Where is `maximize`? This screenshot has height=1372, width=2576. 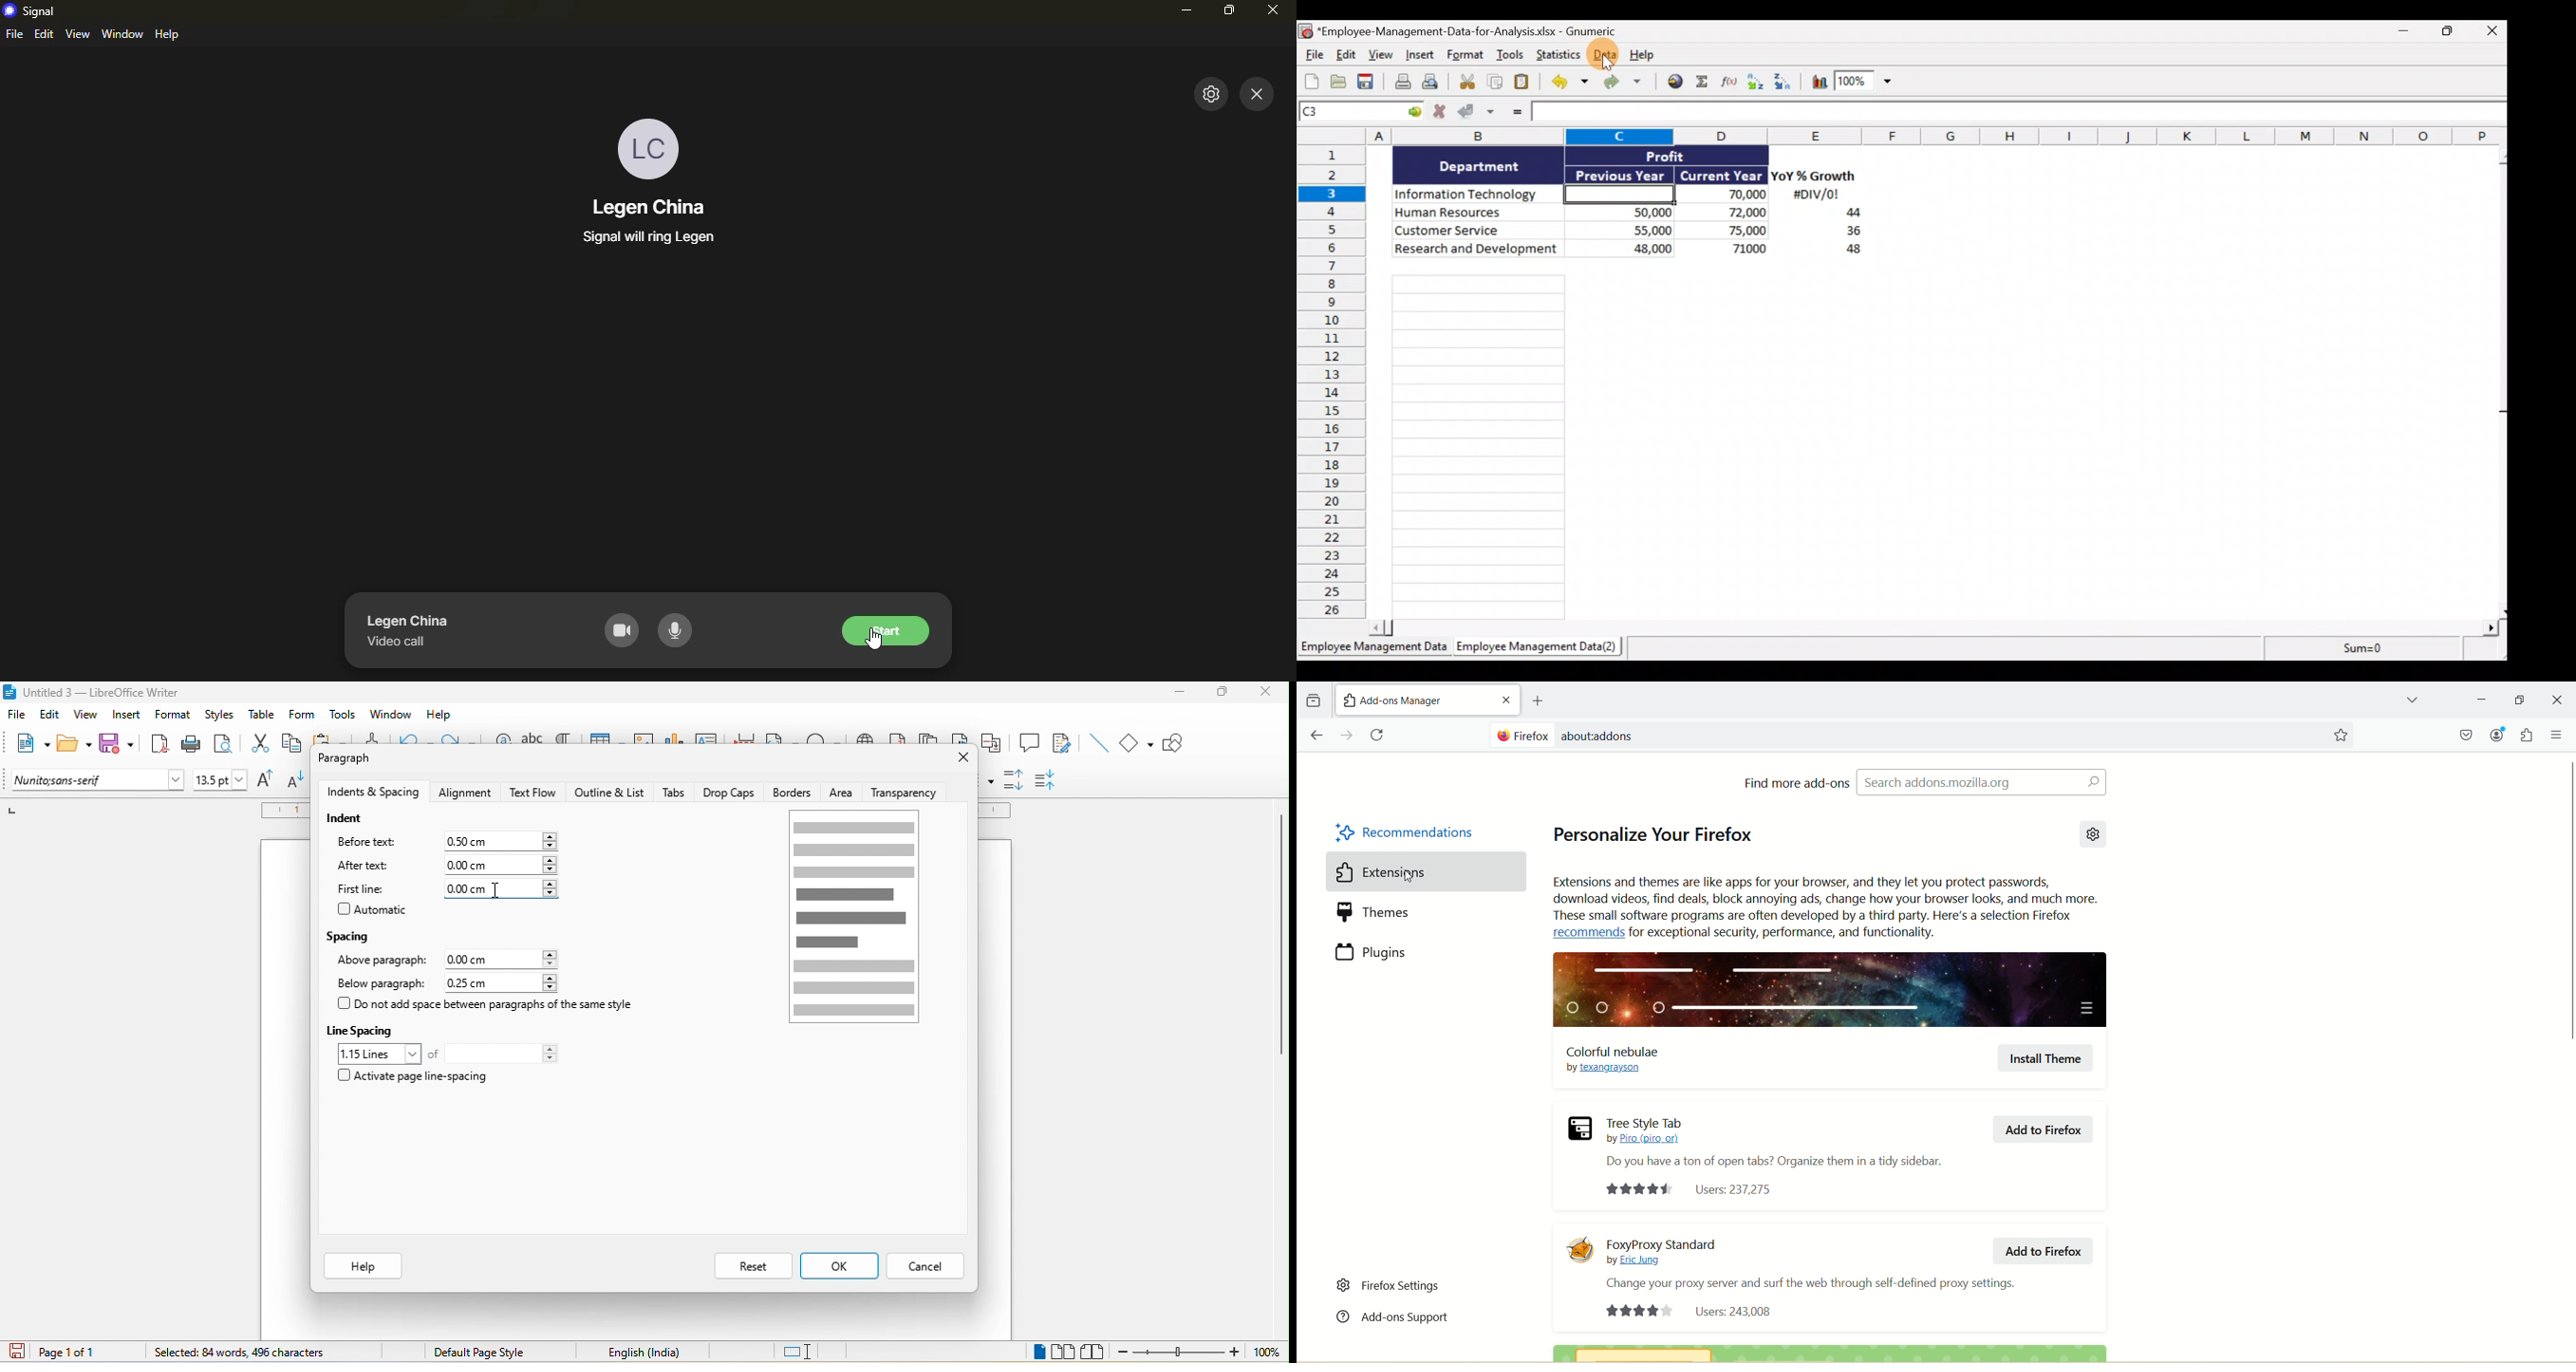
maximize is located at coordinates (1216, 693).